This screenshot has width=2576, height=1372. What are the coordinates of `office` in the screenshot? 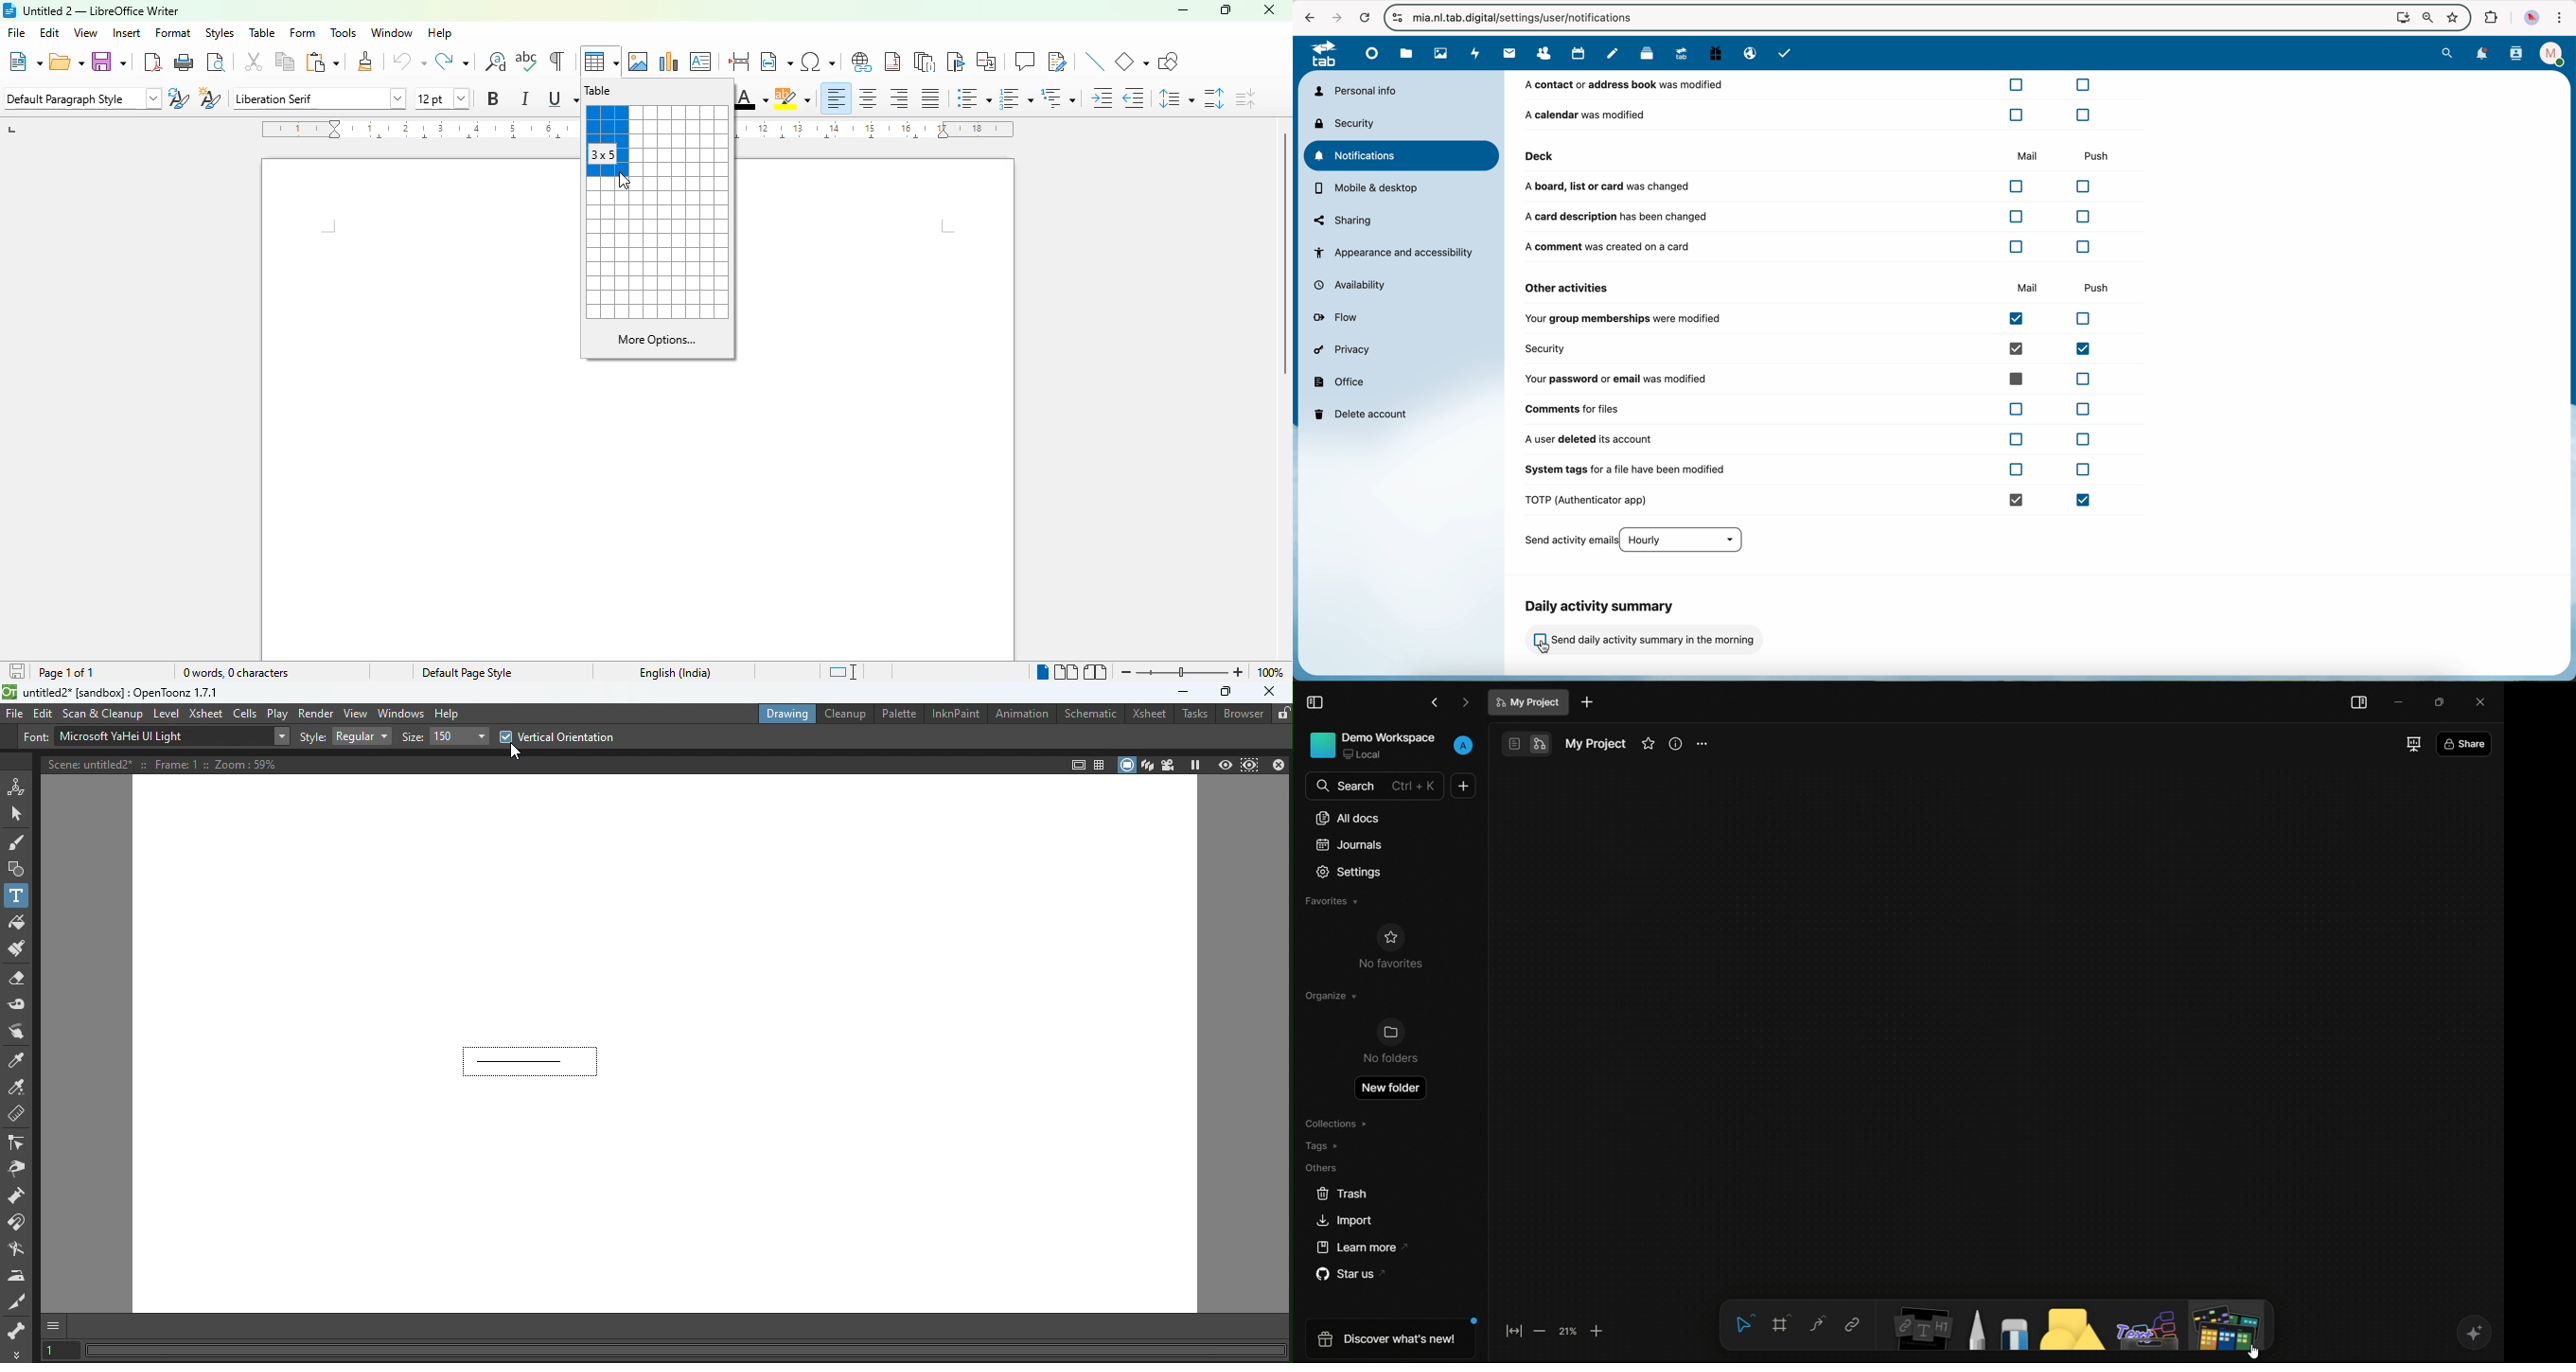 It's located at (1340, 381).